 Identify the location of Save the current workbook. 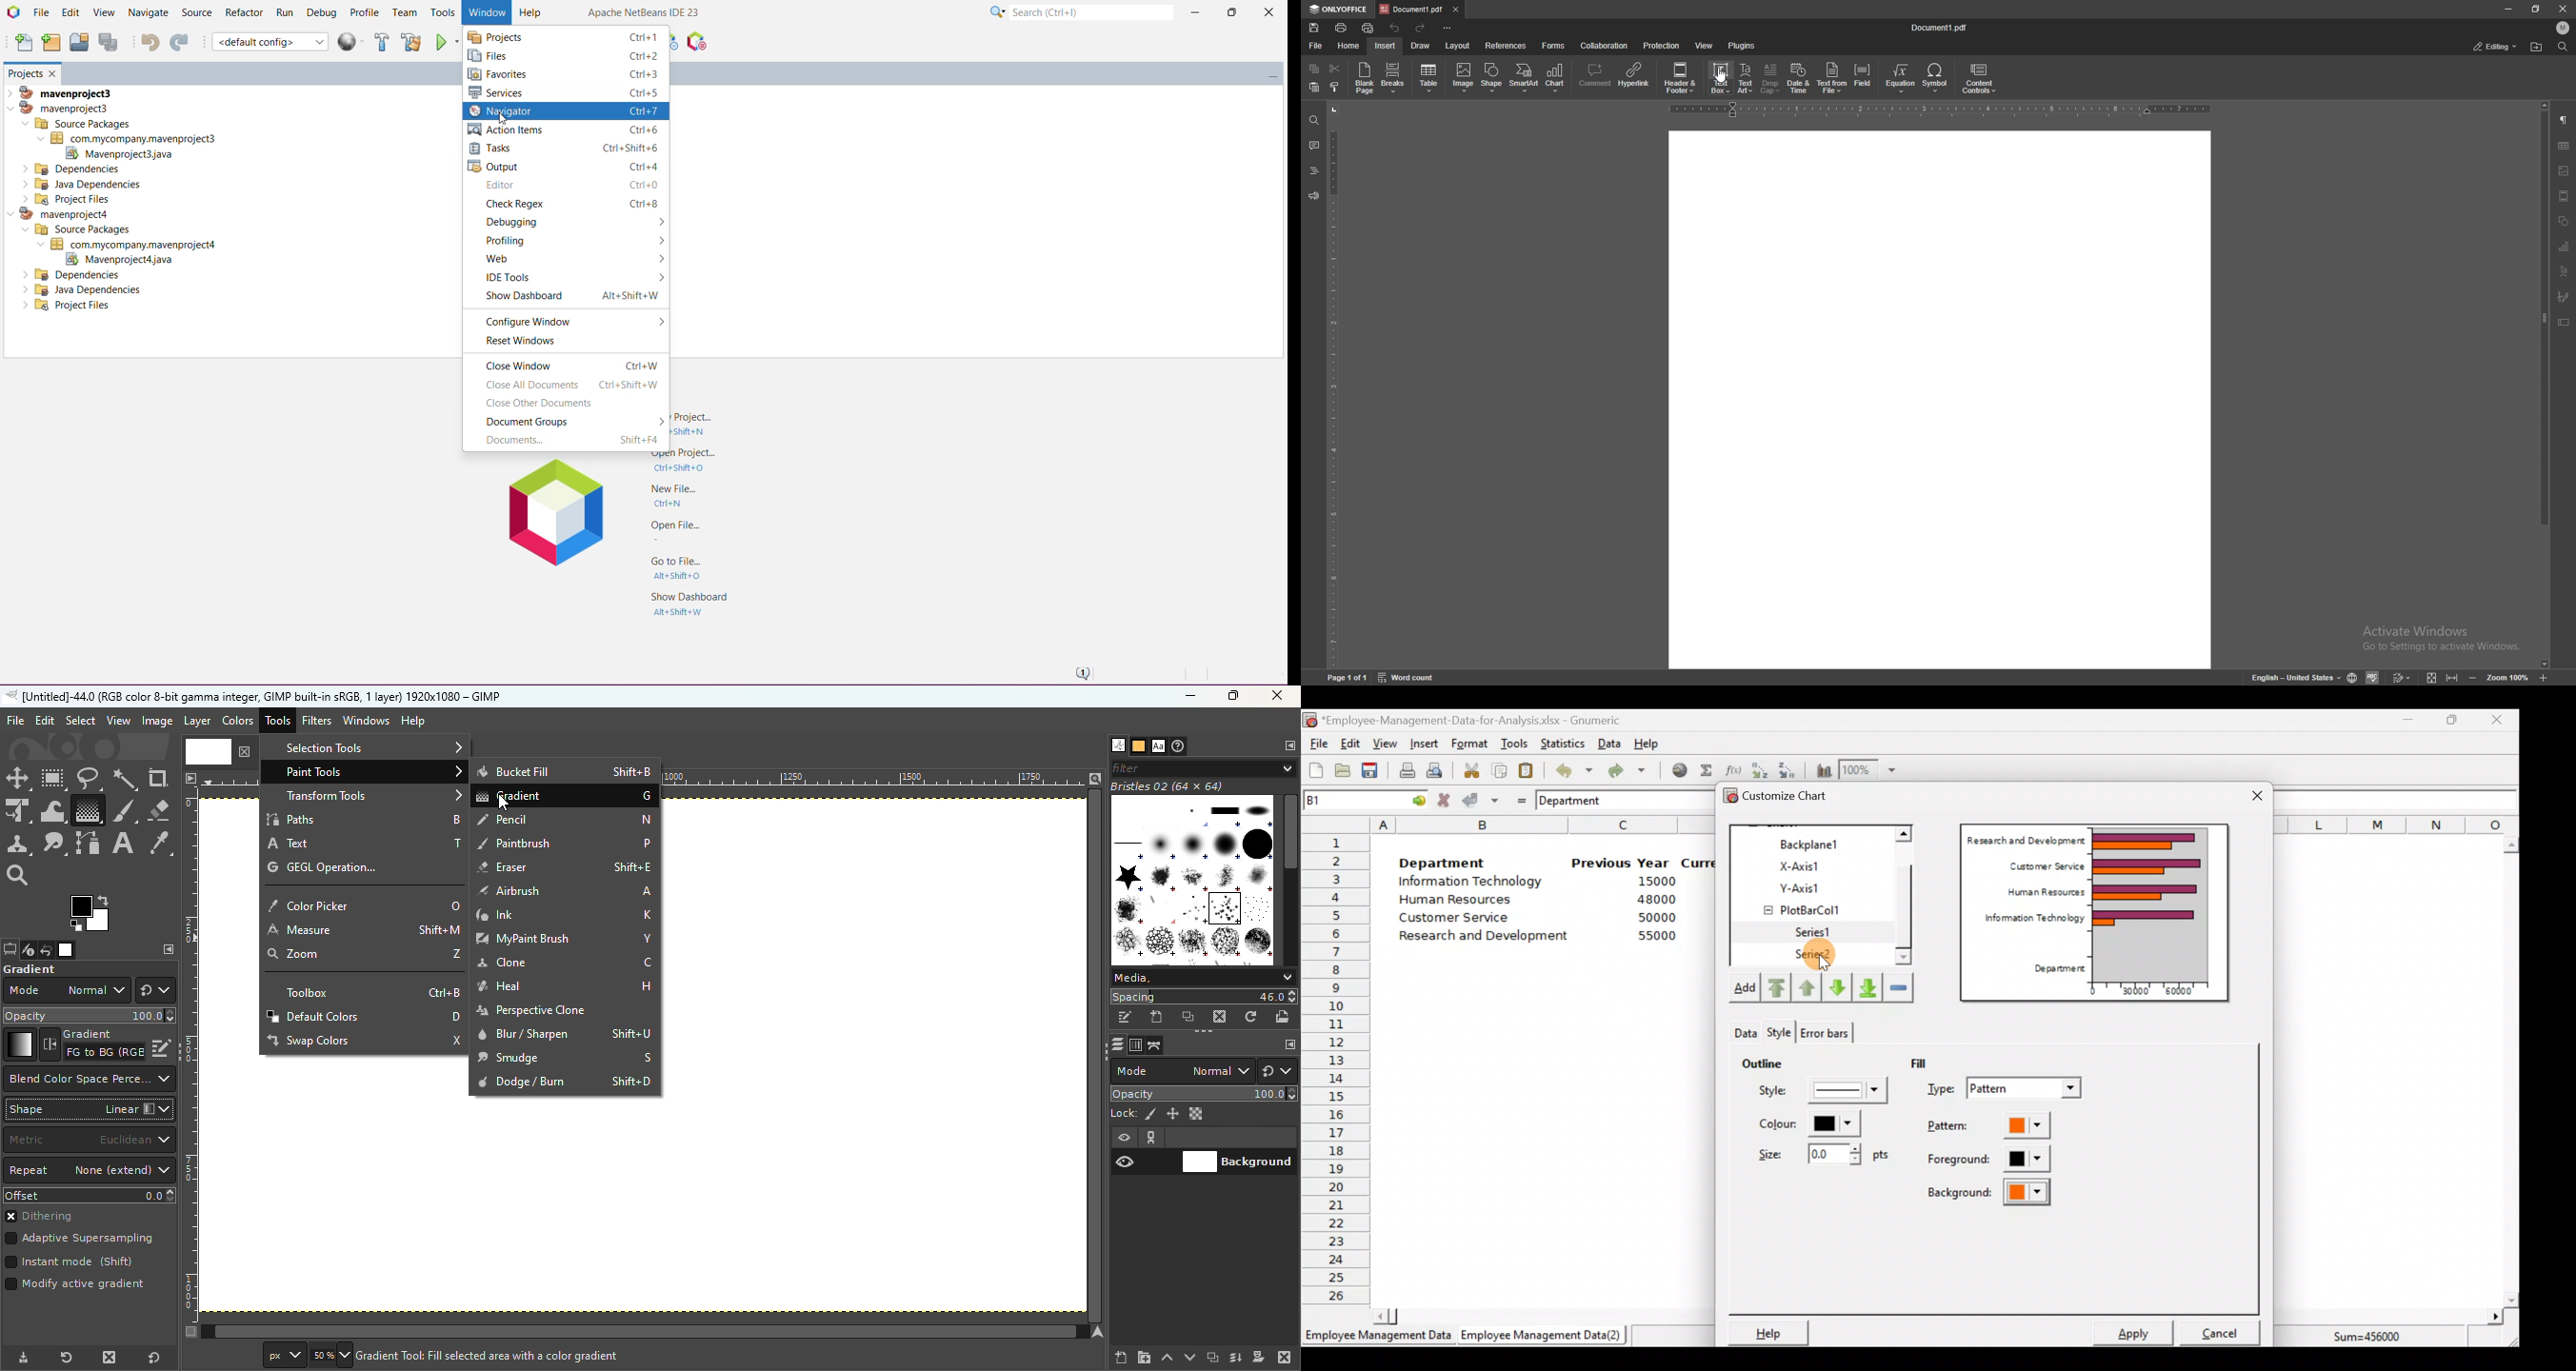
(1374, 772).